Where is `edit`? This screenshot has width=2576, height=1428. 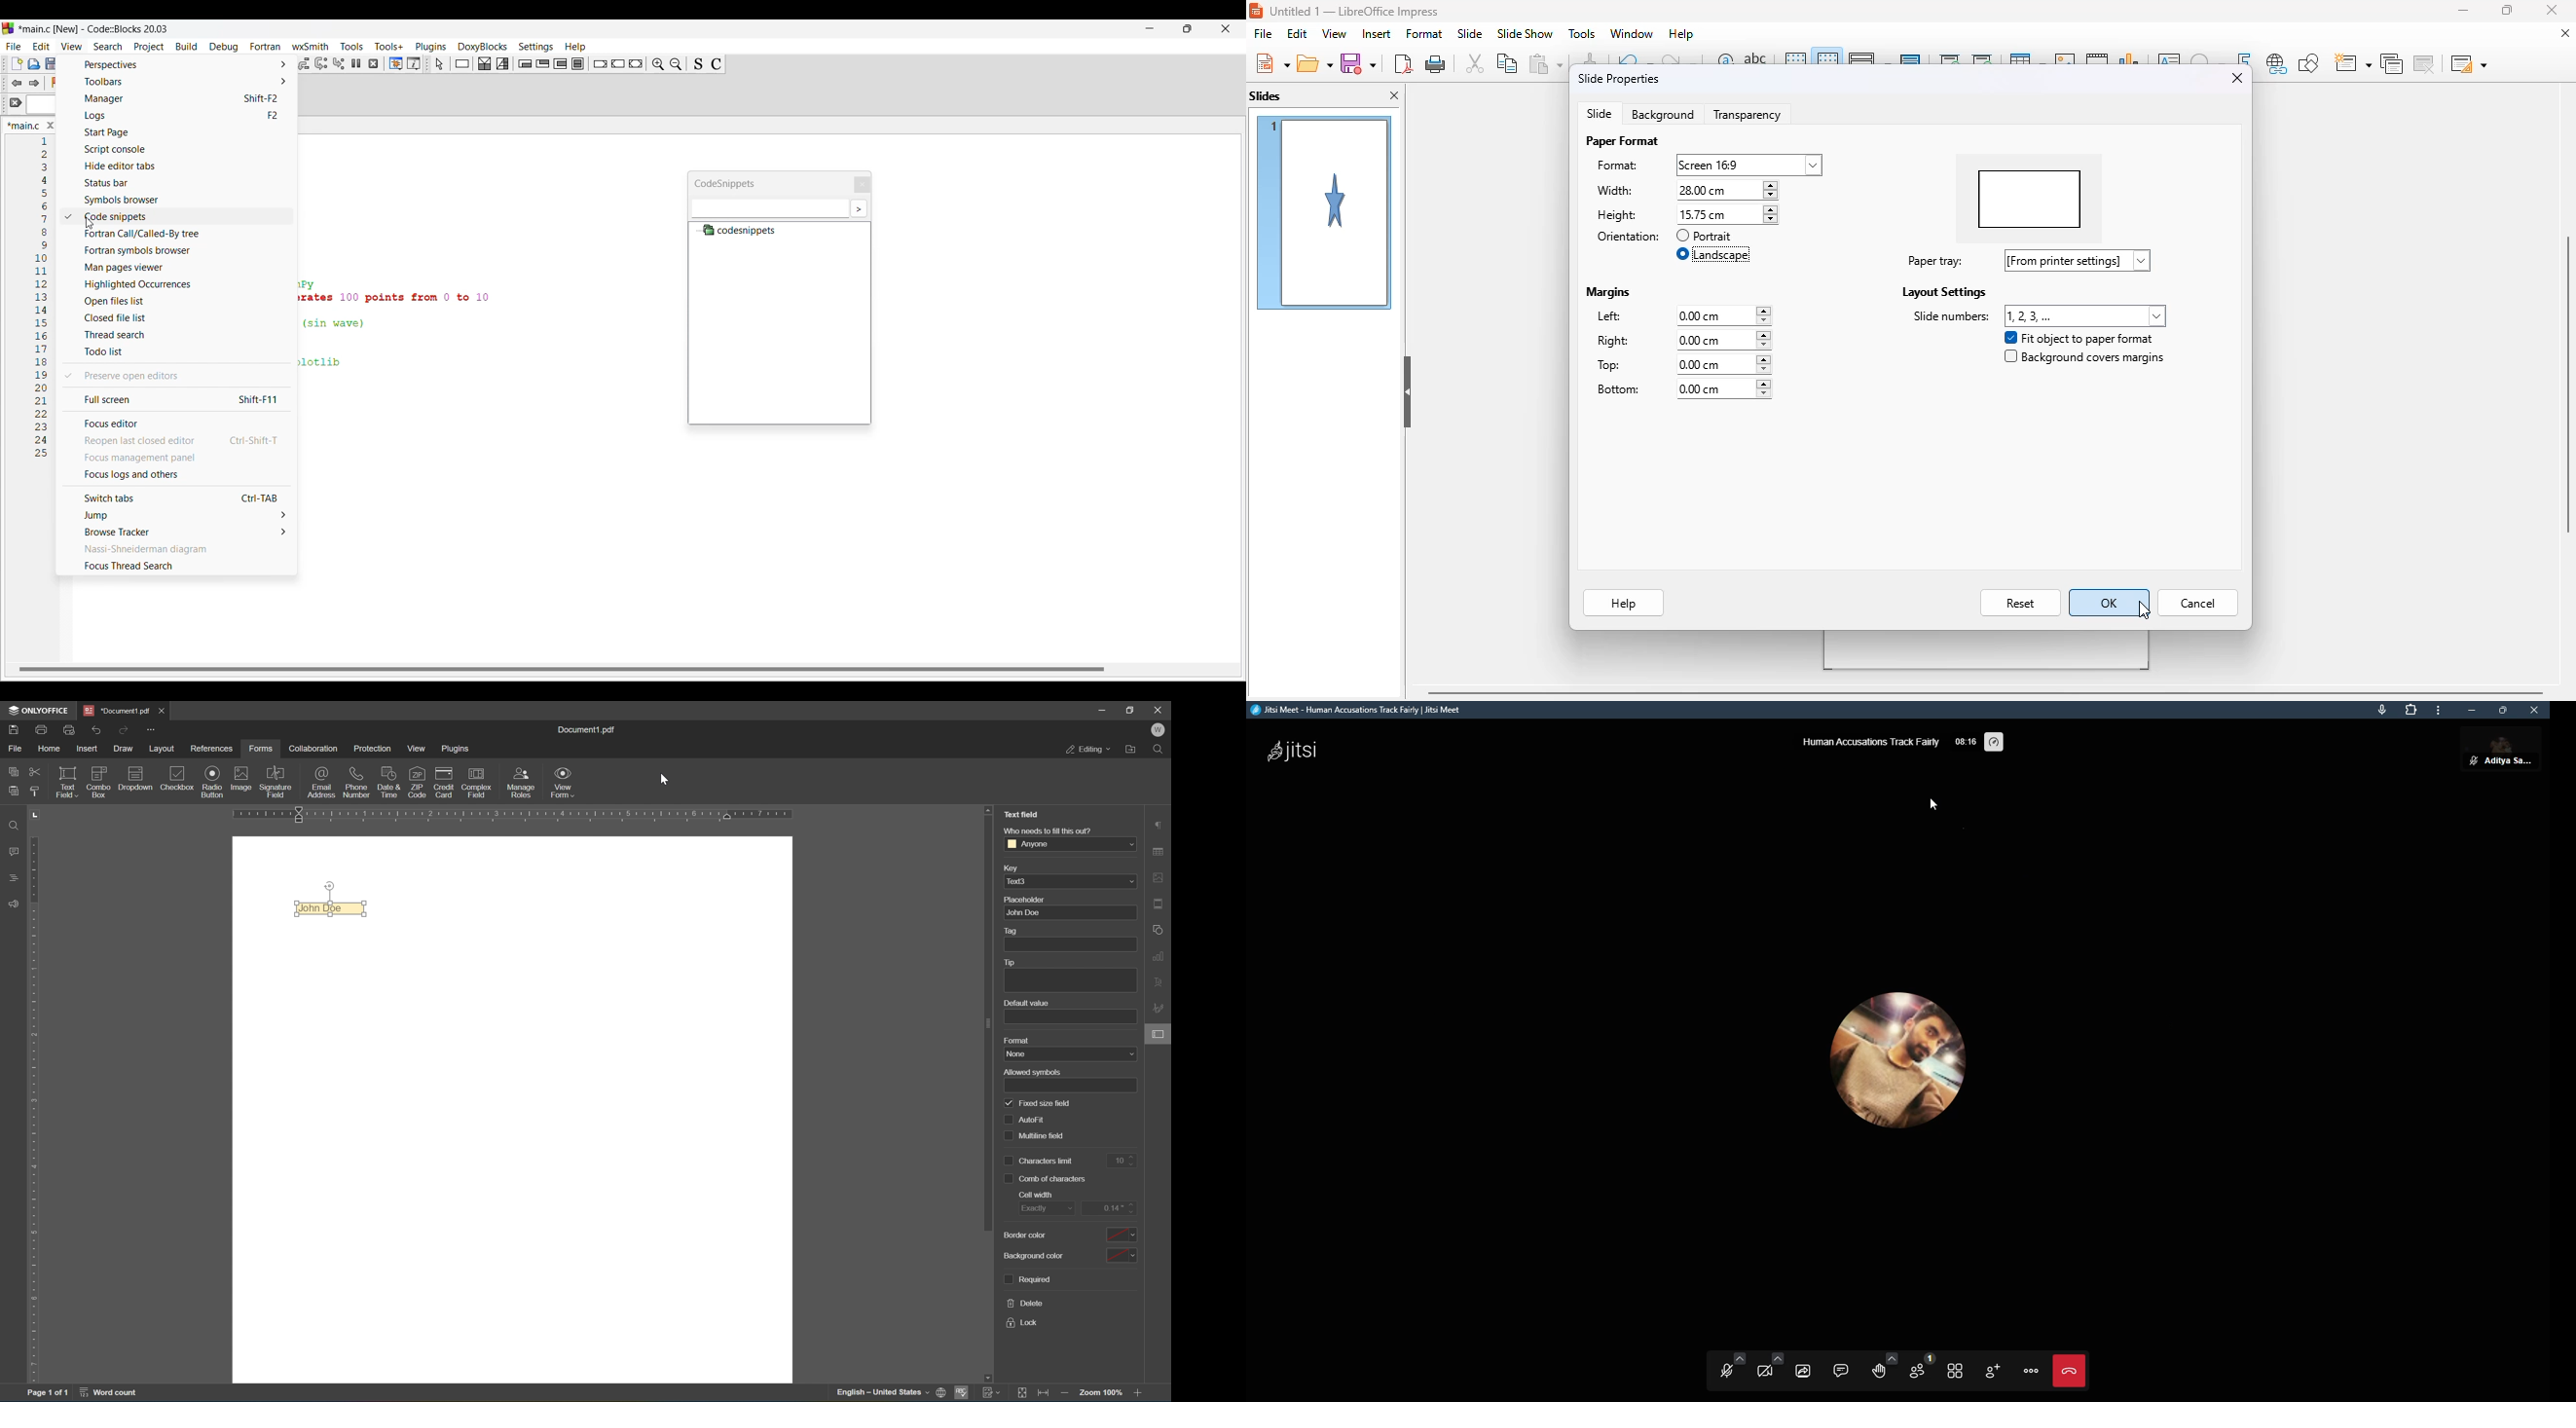
edit is located at coordinates (1298, 34).